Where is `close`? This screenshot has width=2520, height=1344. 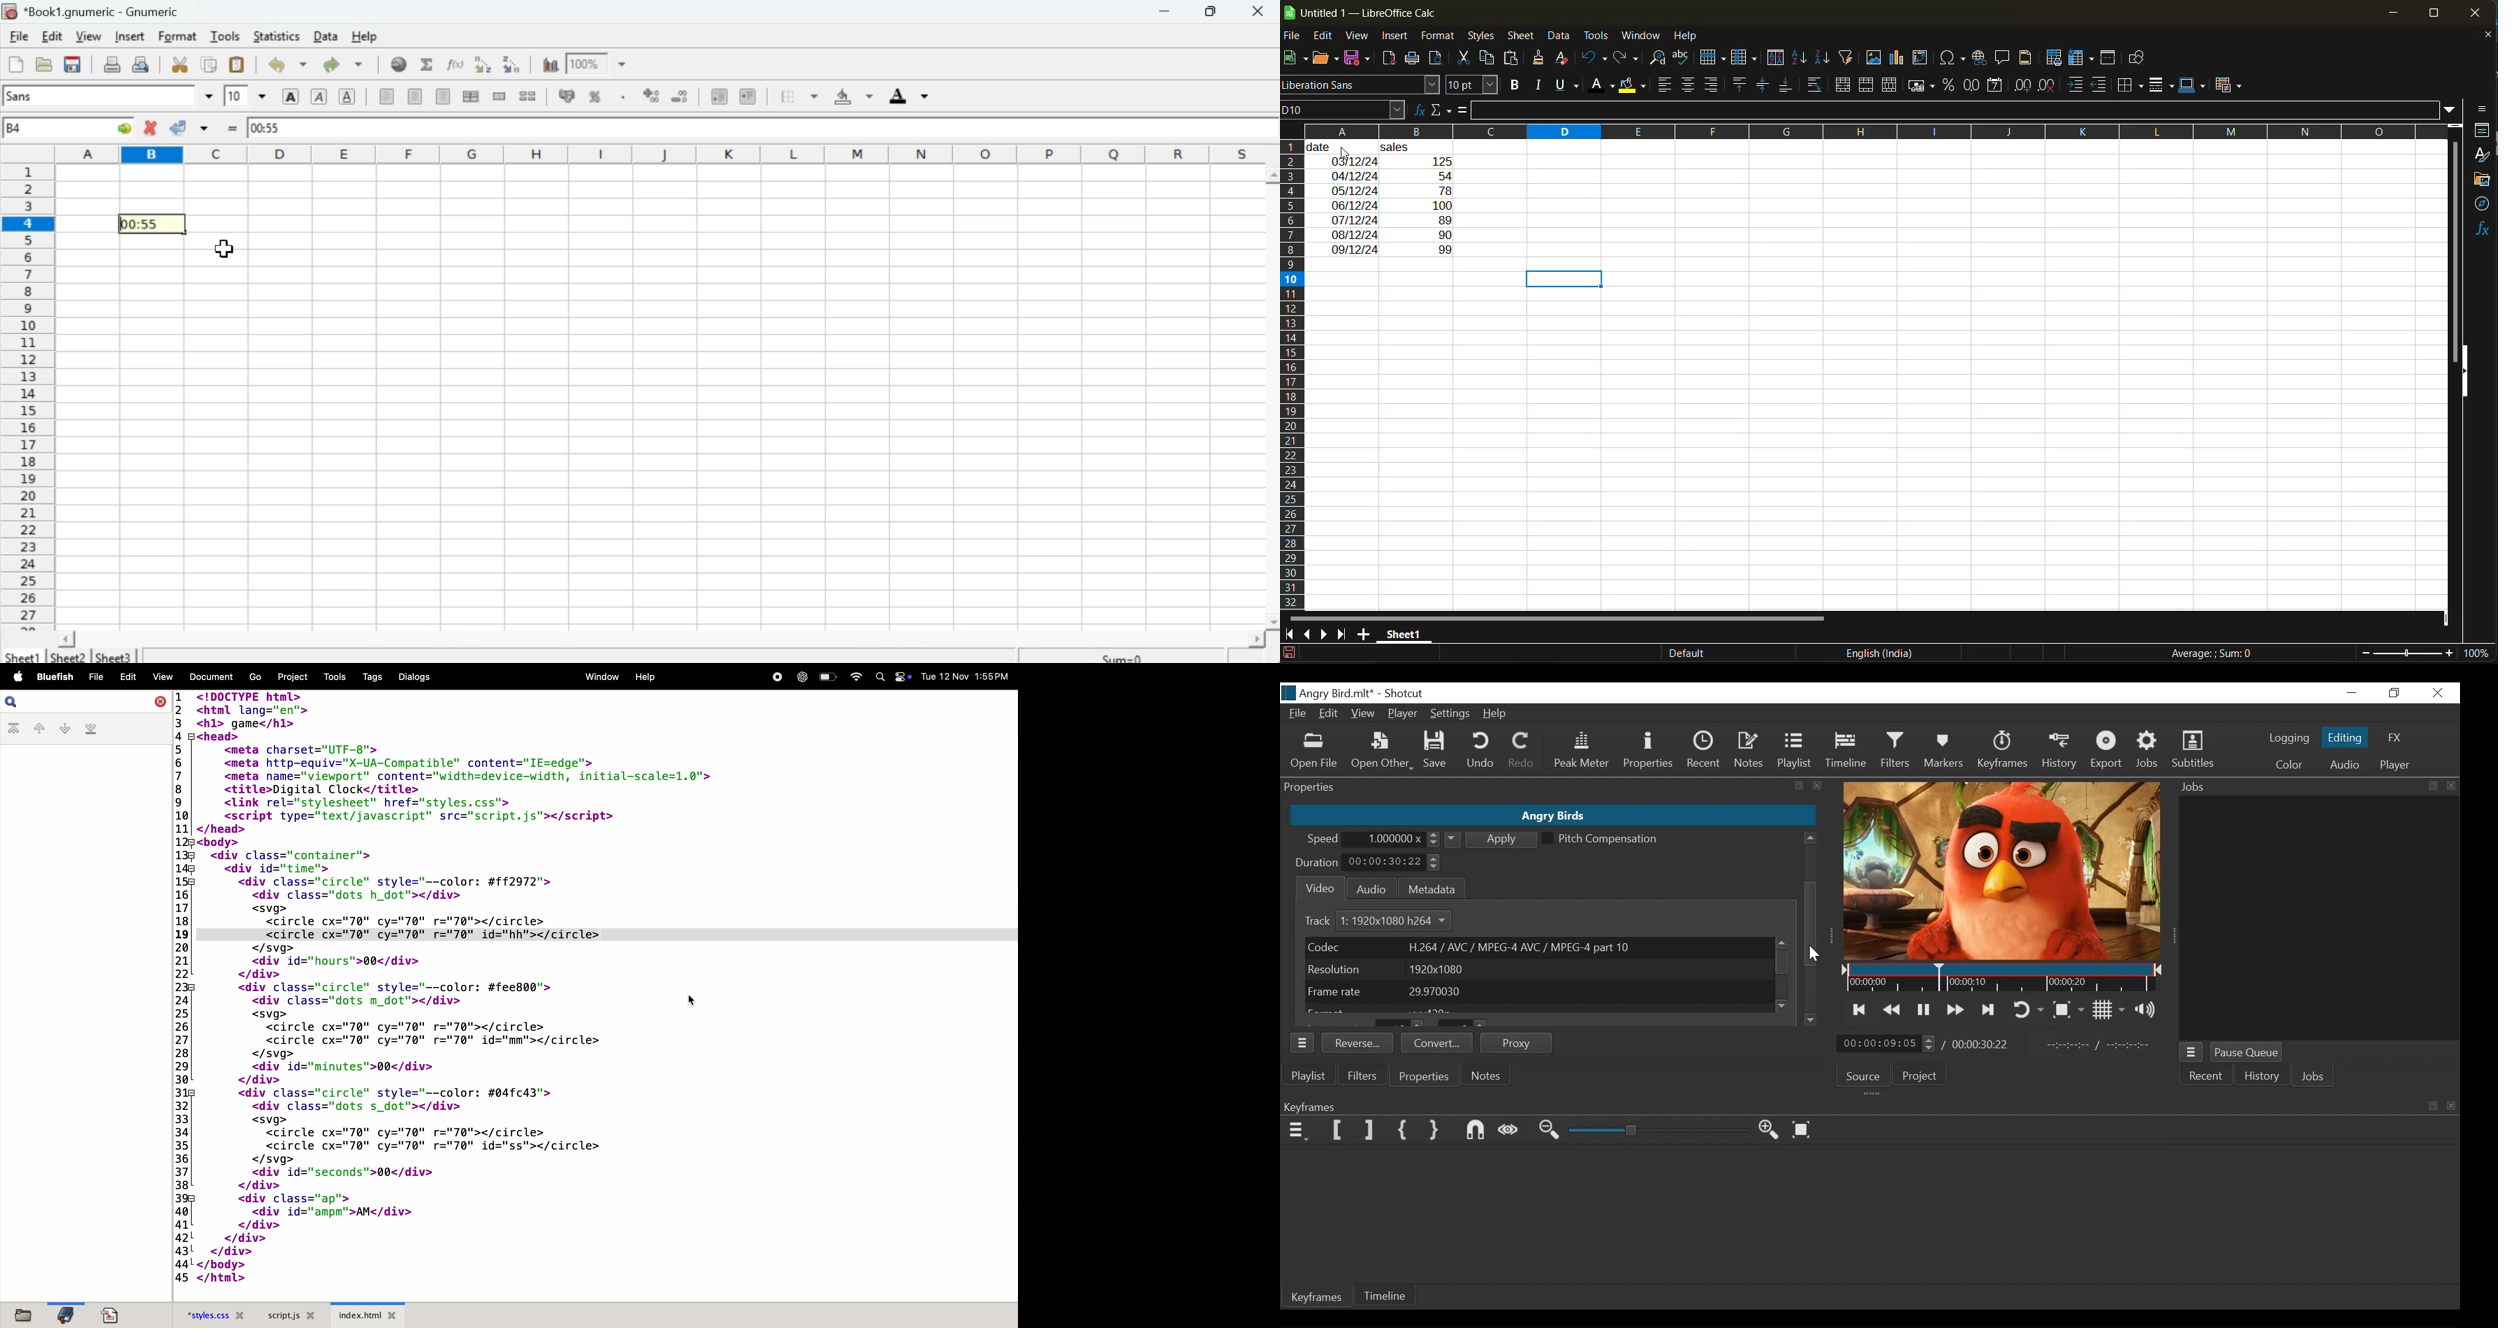 close is located at coordinates (2476, 13).